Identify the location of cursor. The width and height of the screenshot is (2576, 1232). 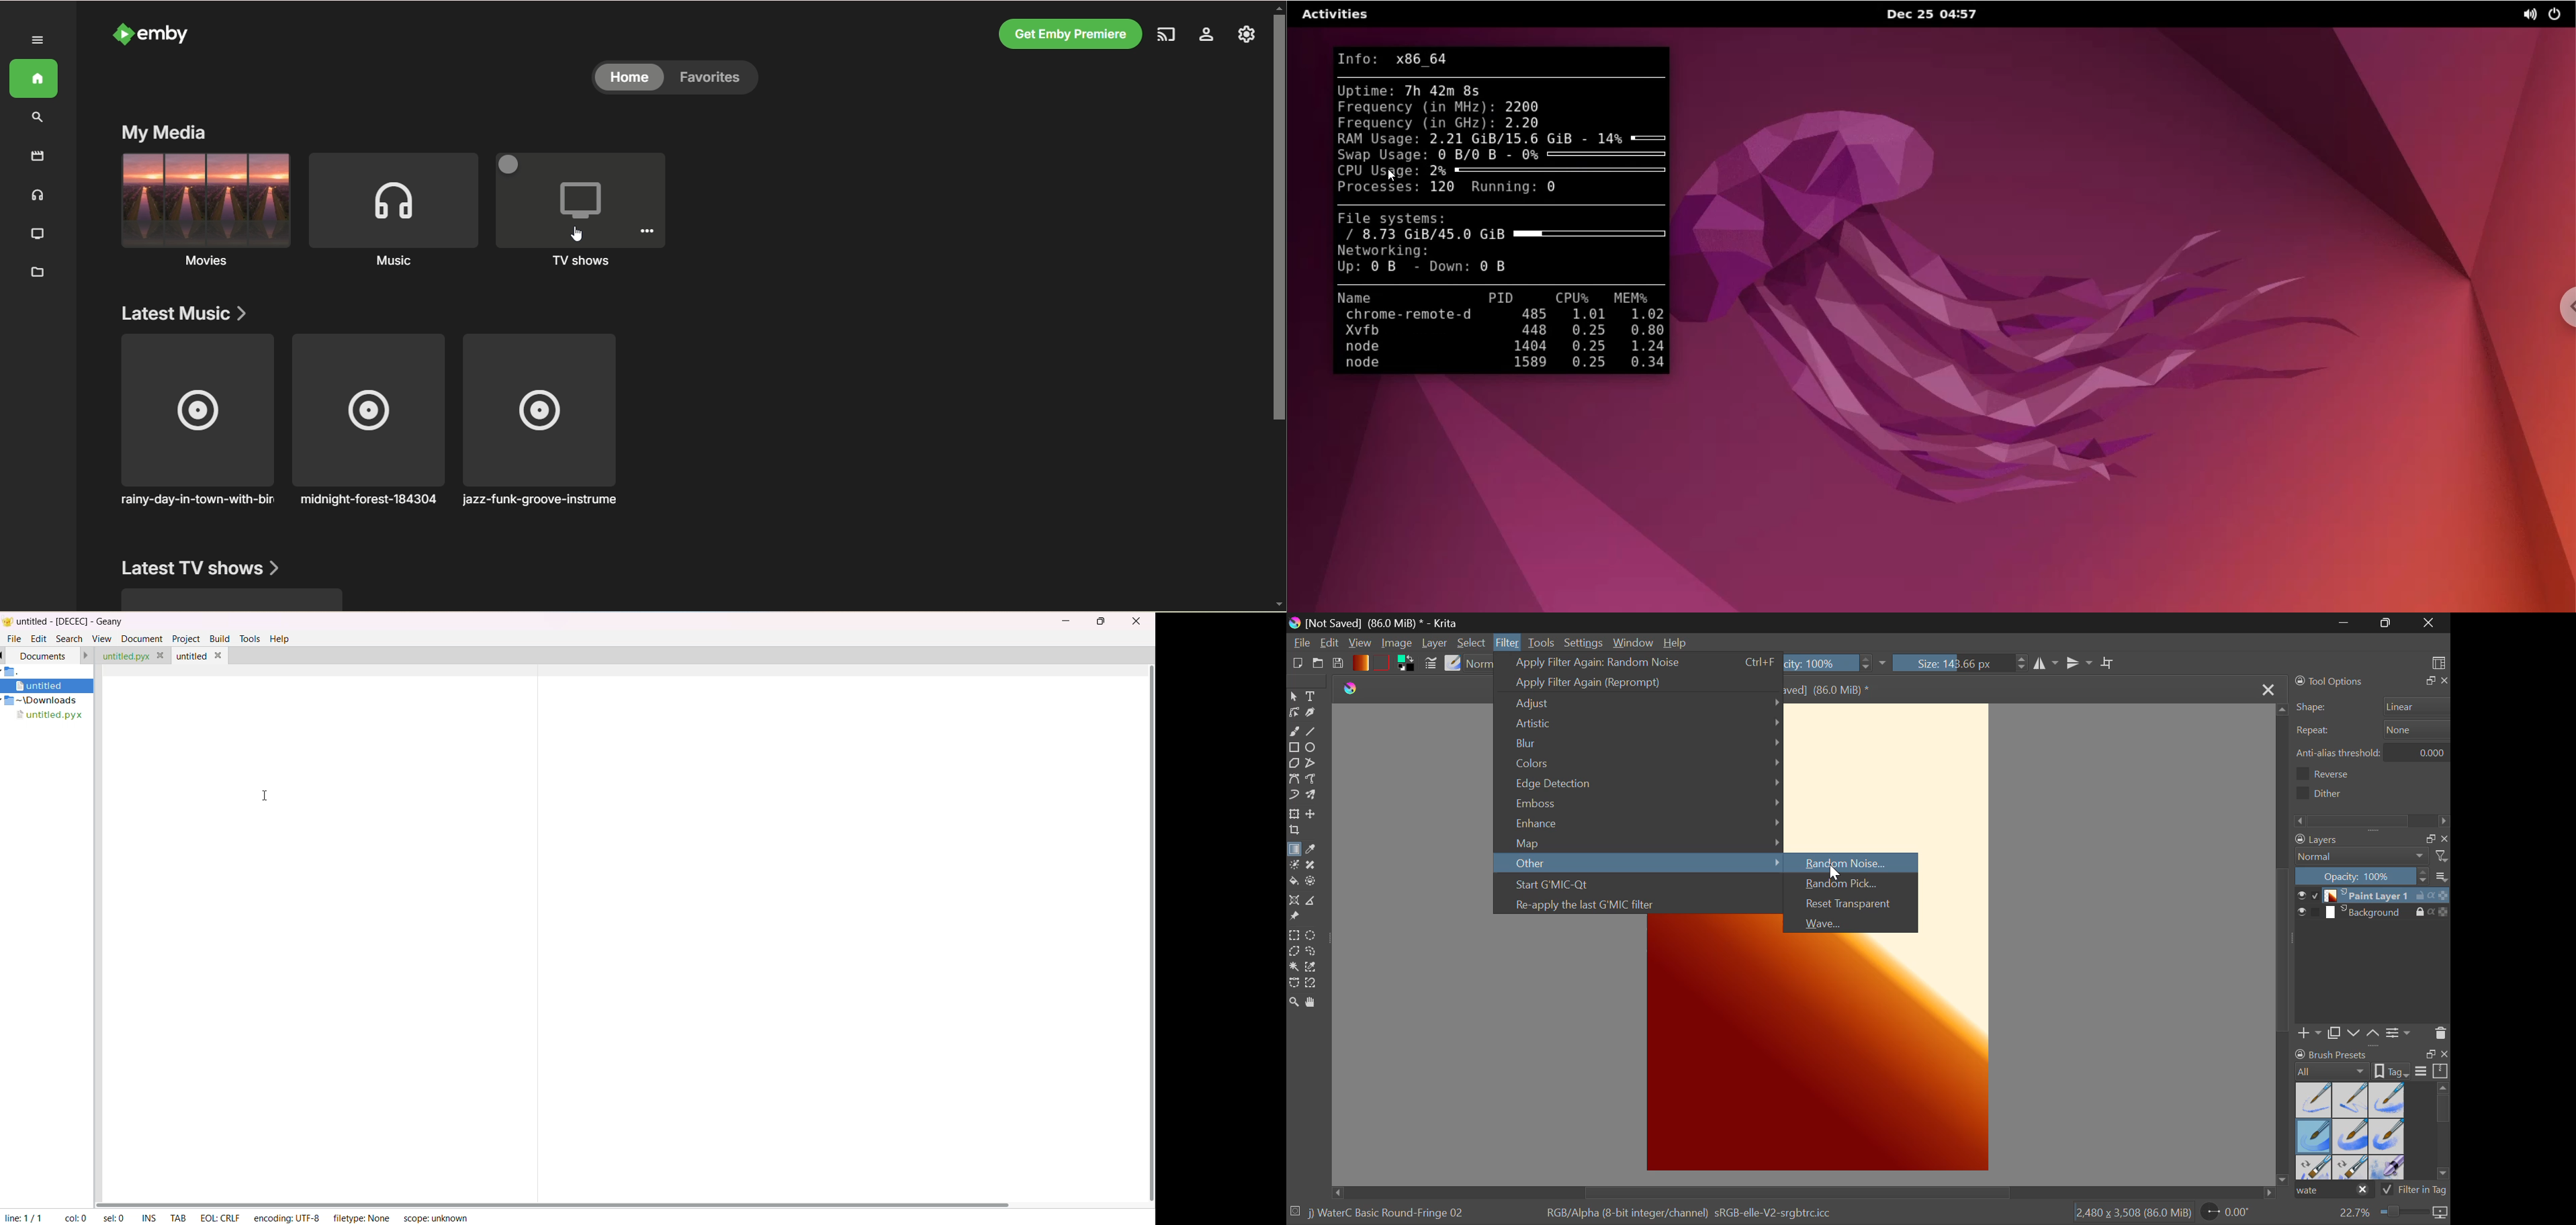
(577, 234).